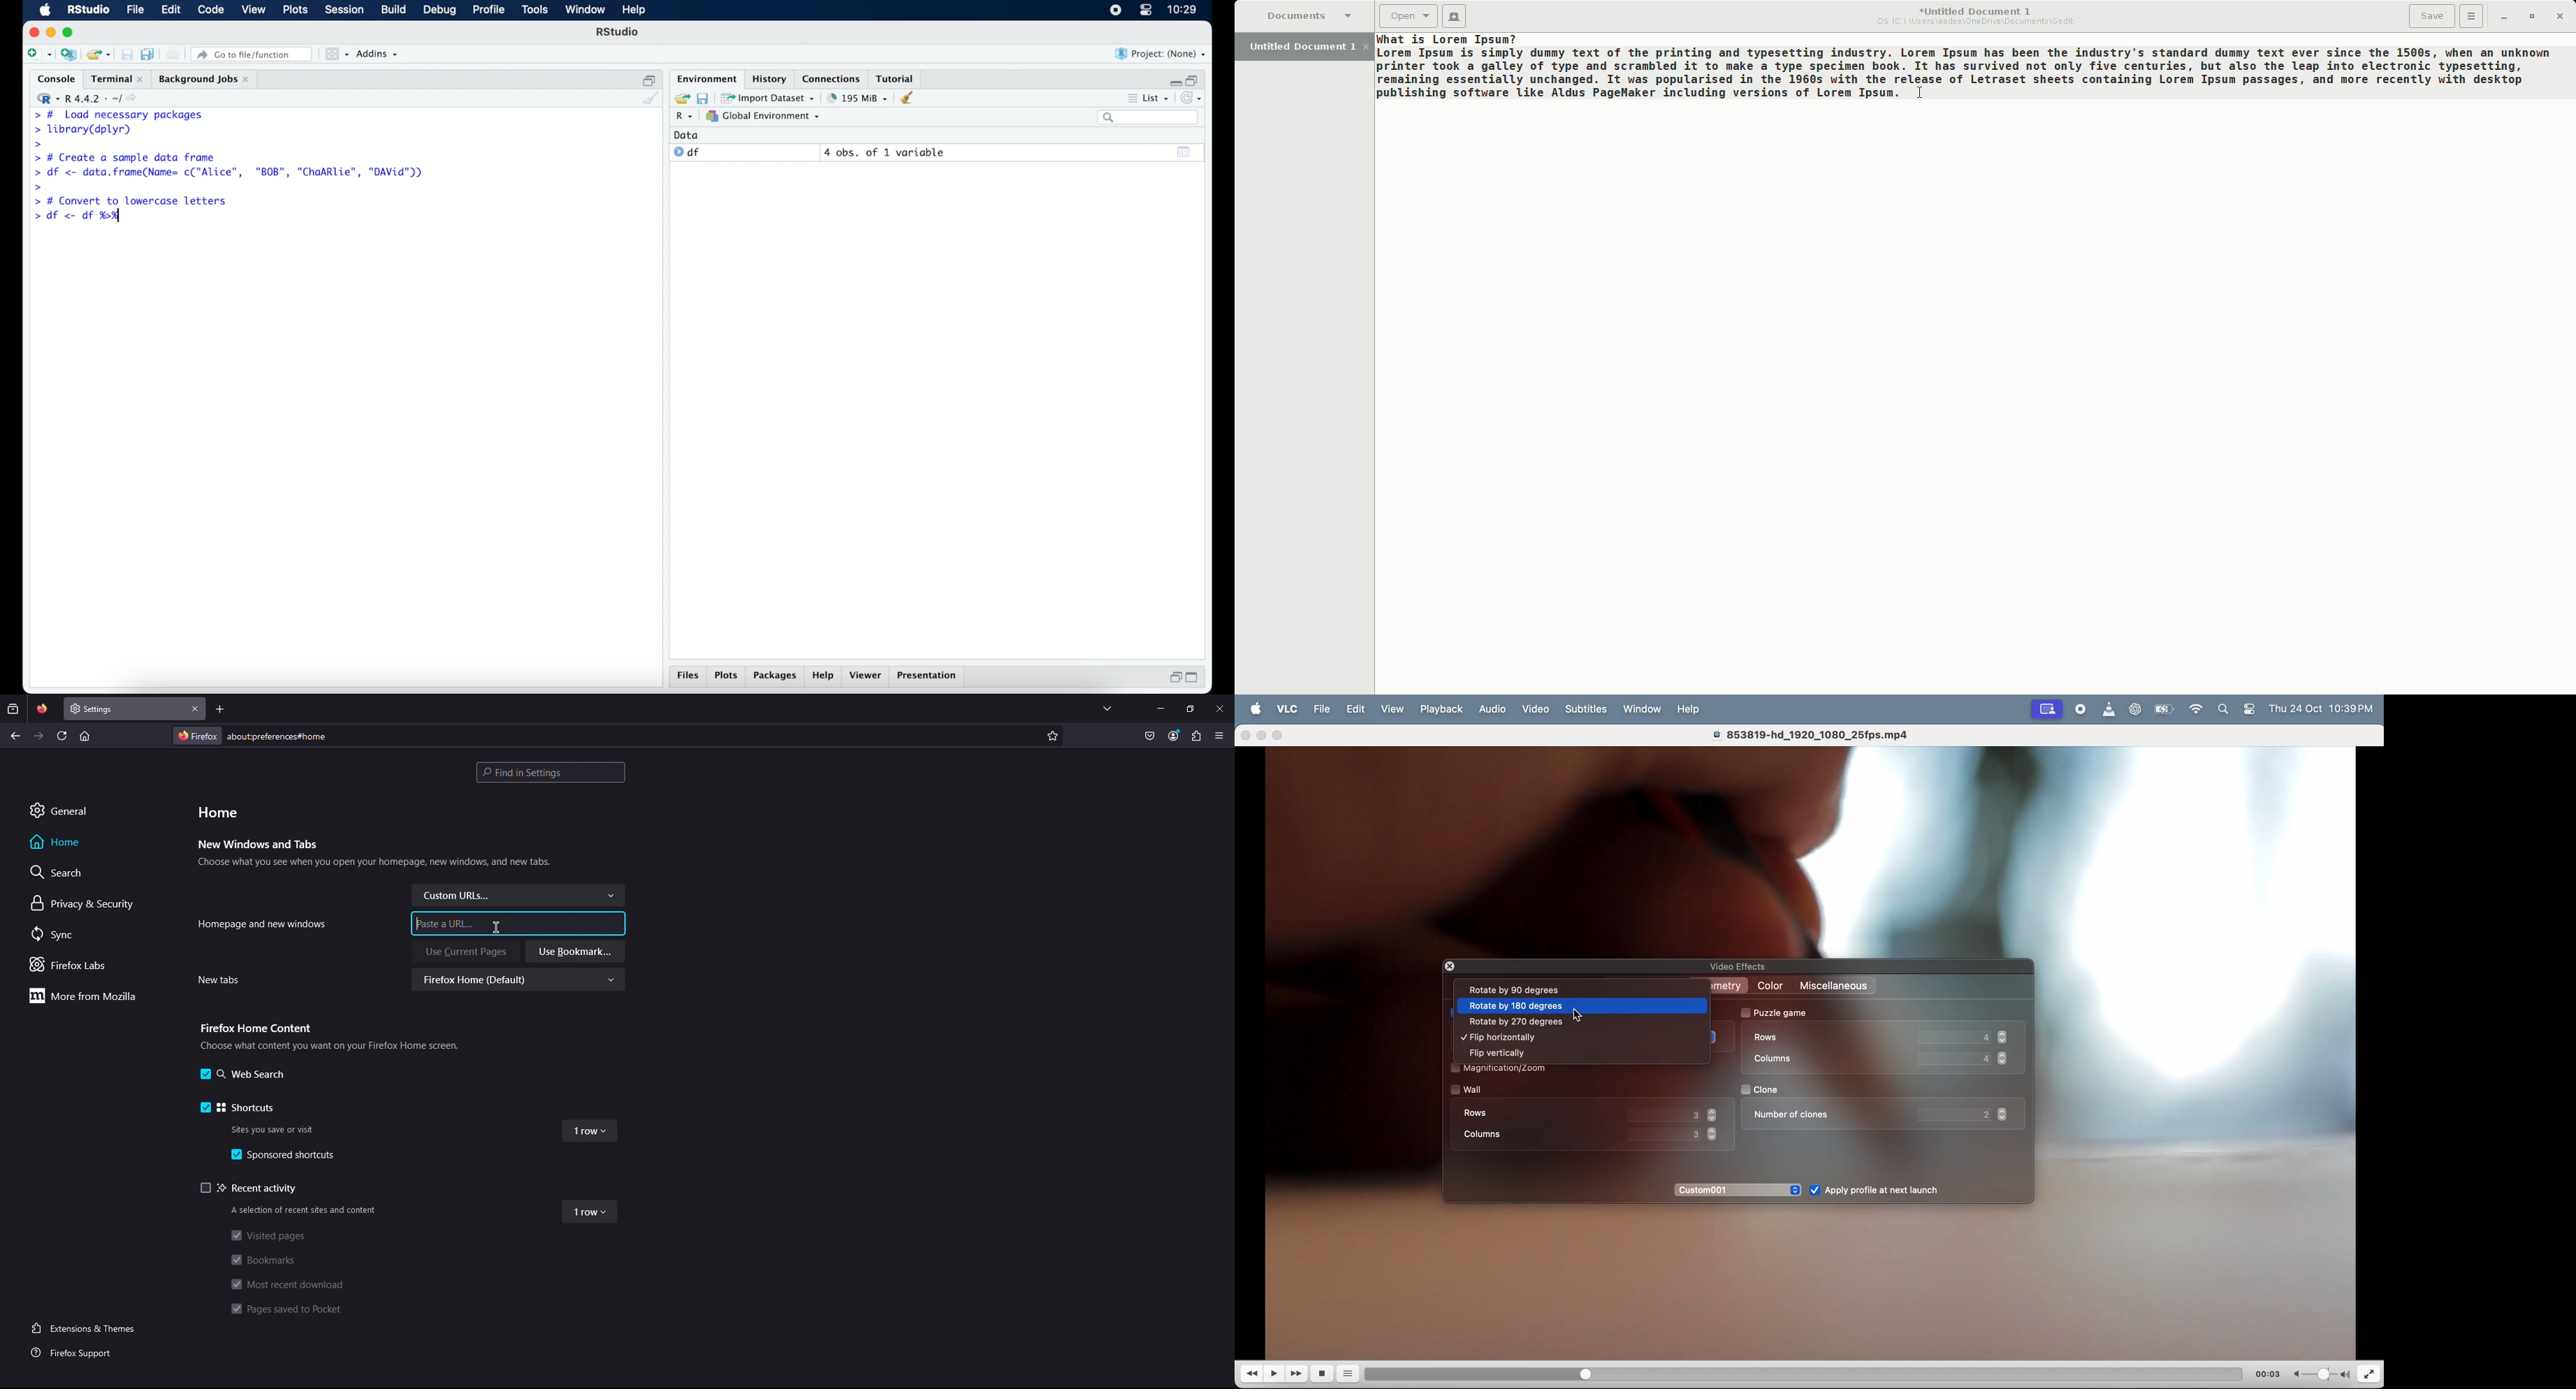 This screenshot has width=2576, height=1400. Describe the element at coordinates (53, 79) in the screenshot. I see `console` at that location.